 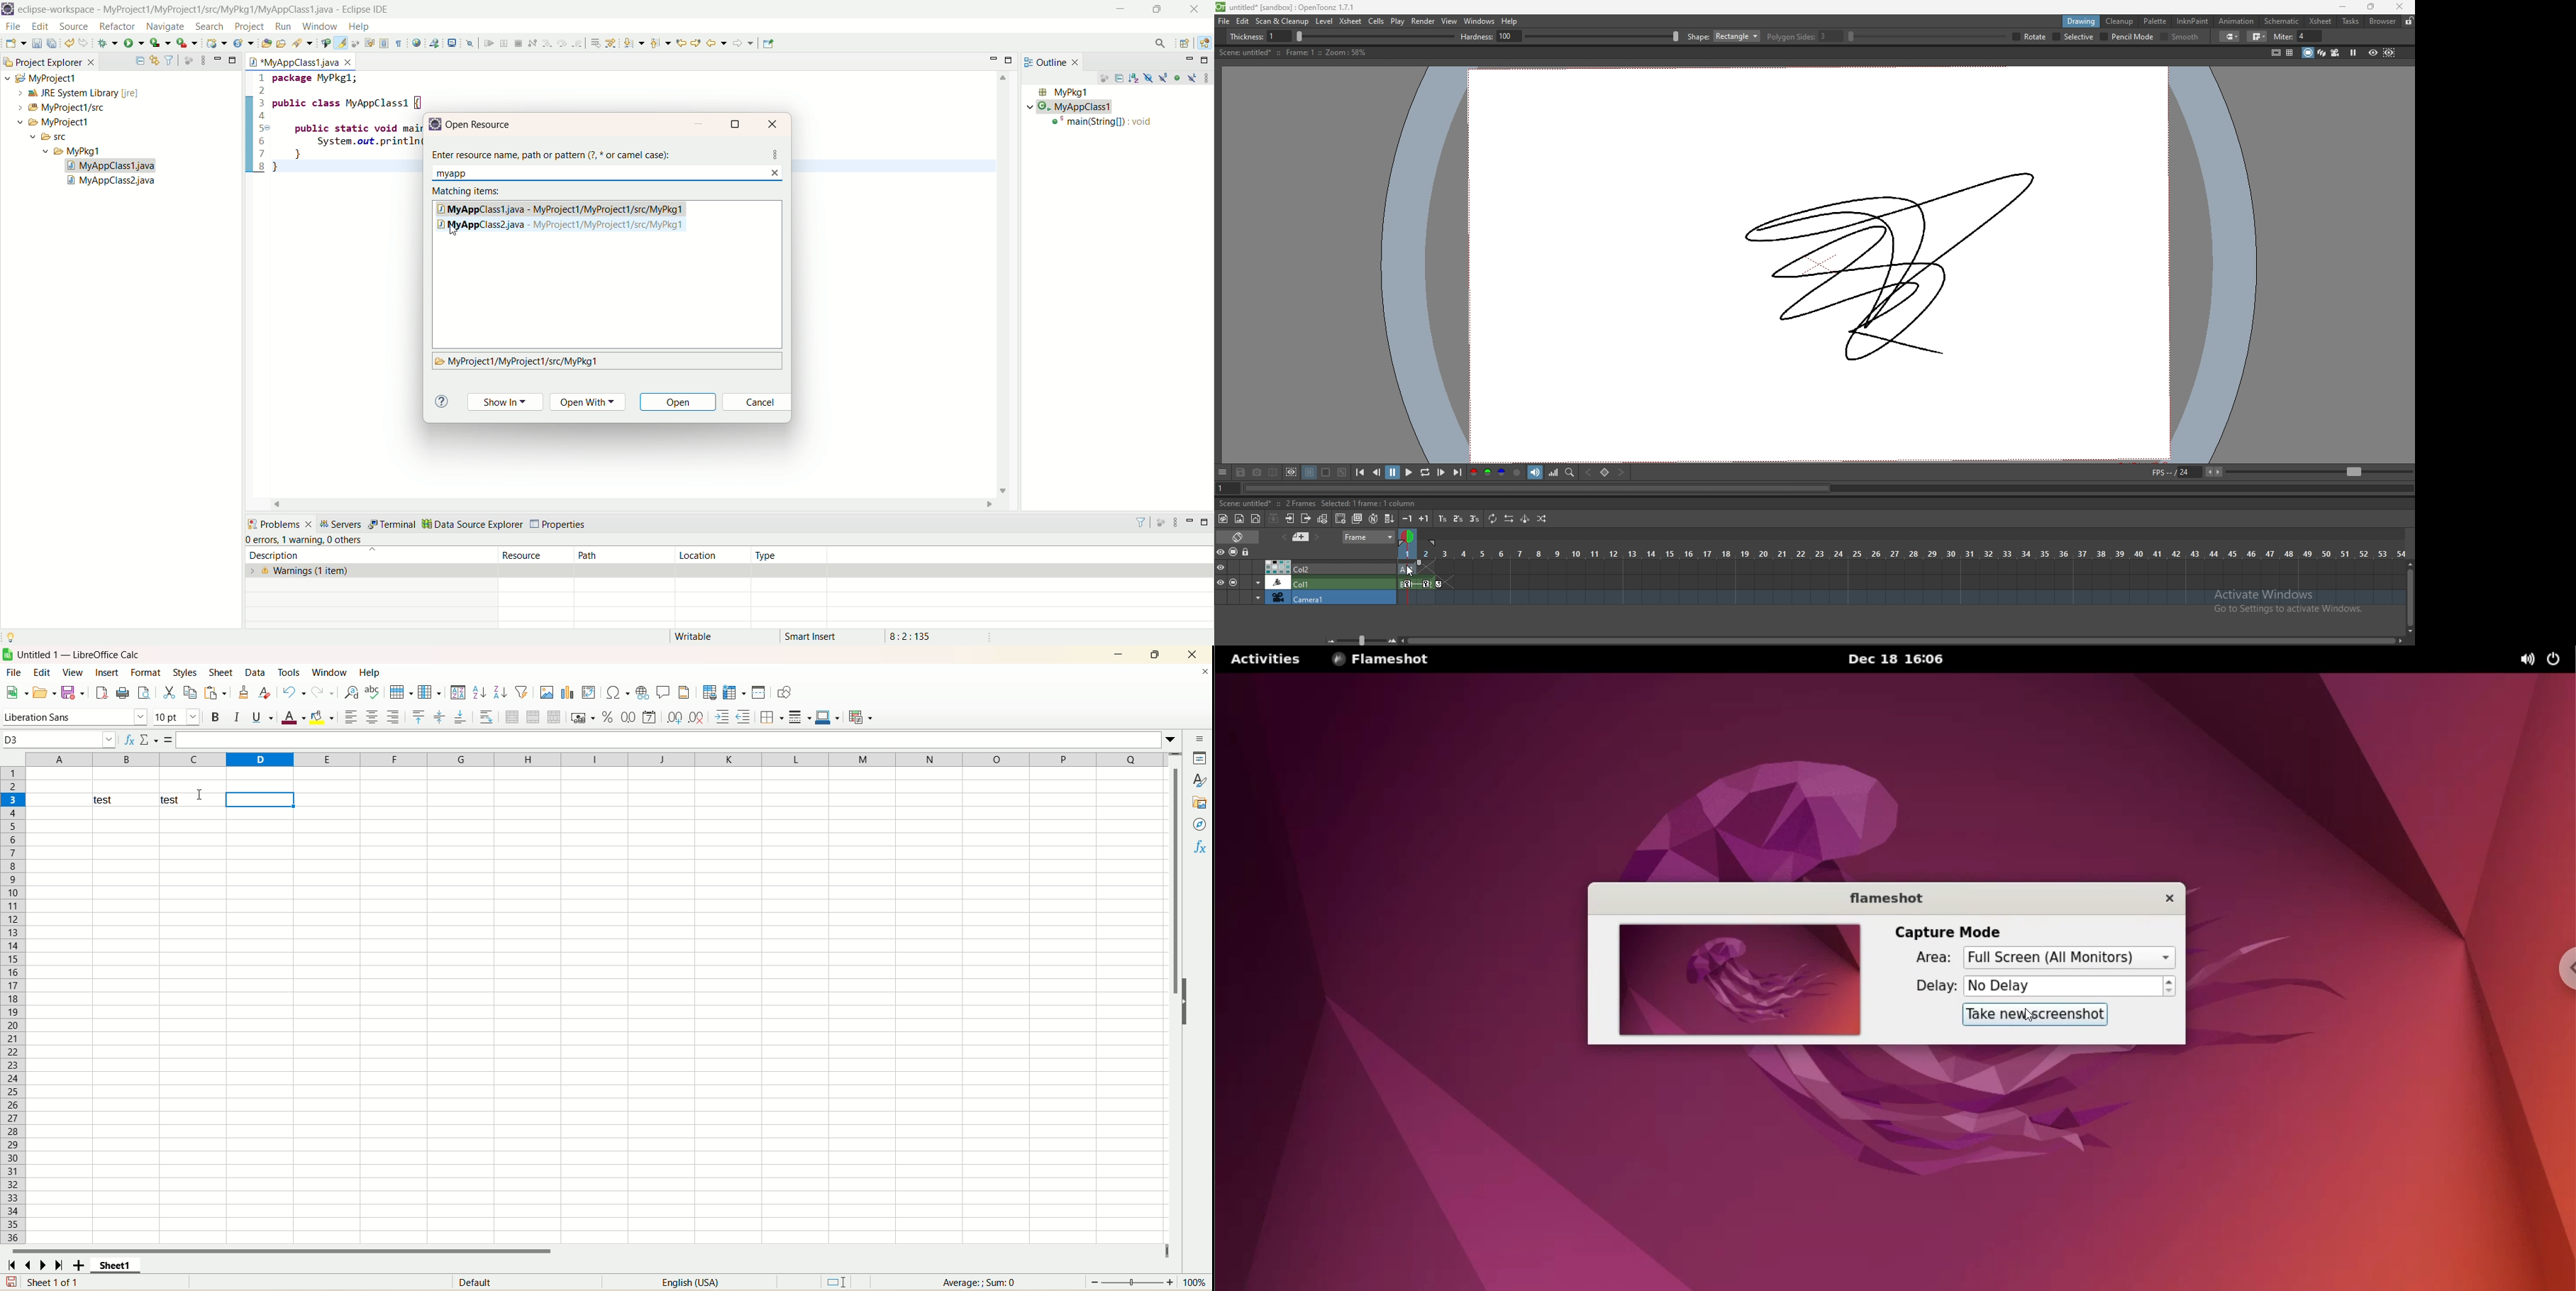 What do you see at coordinates (10, 1264) in the screenshot?
I see `first sheet` at bounding box center [10, 1264].